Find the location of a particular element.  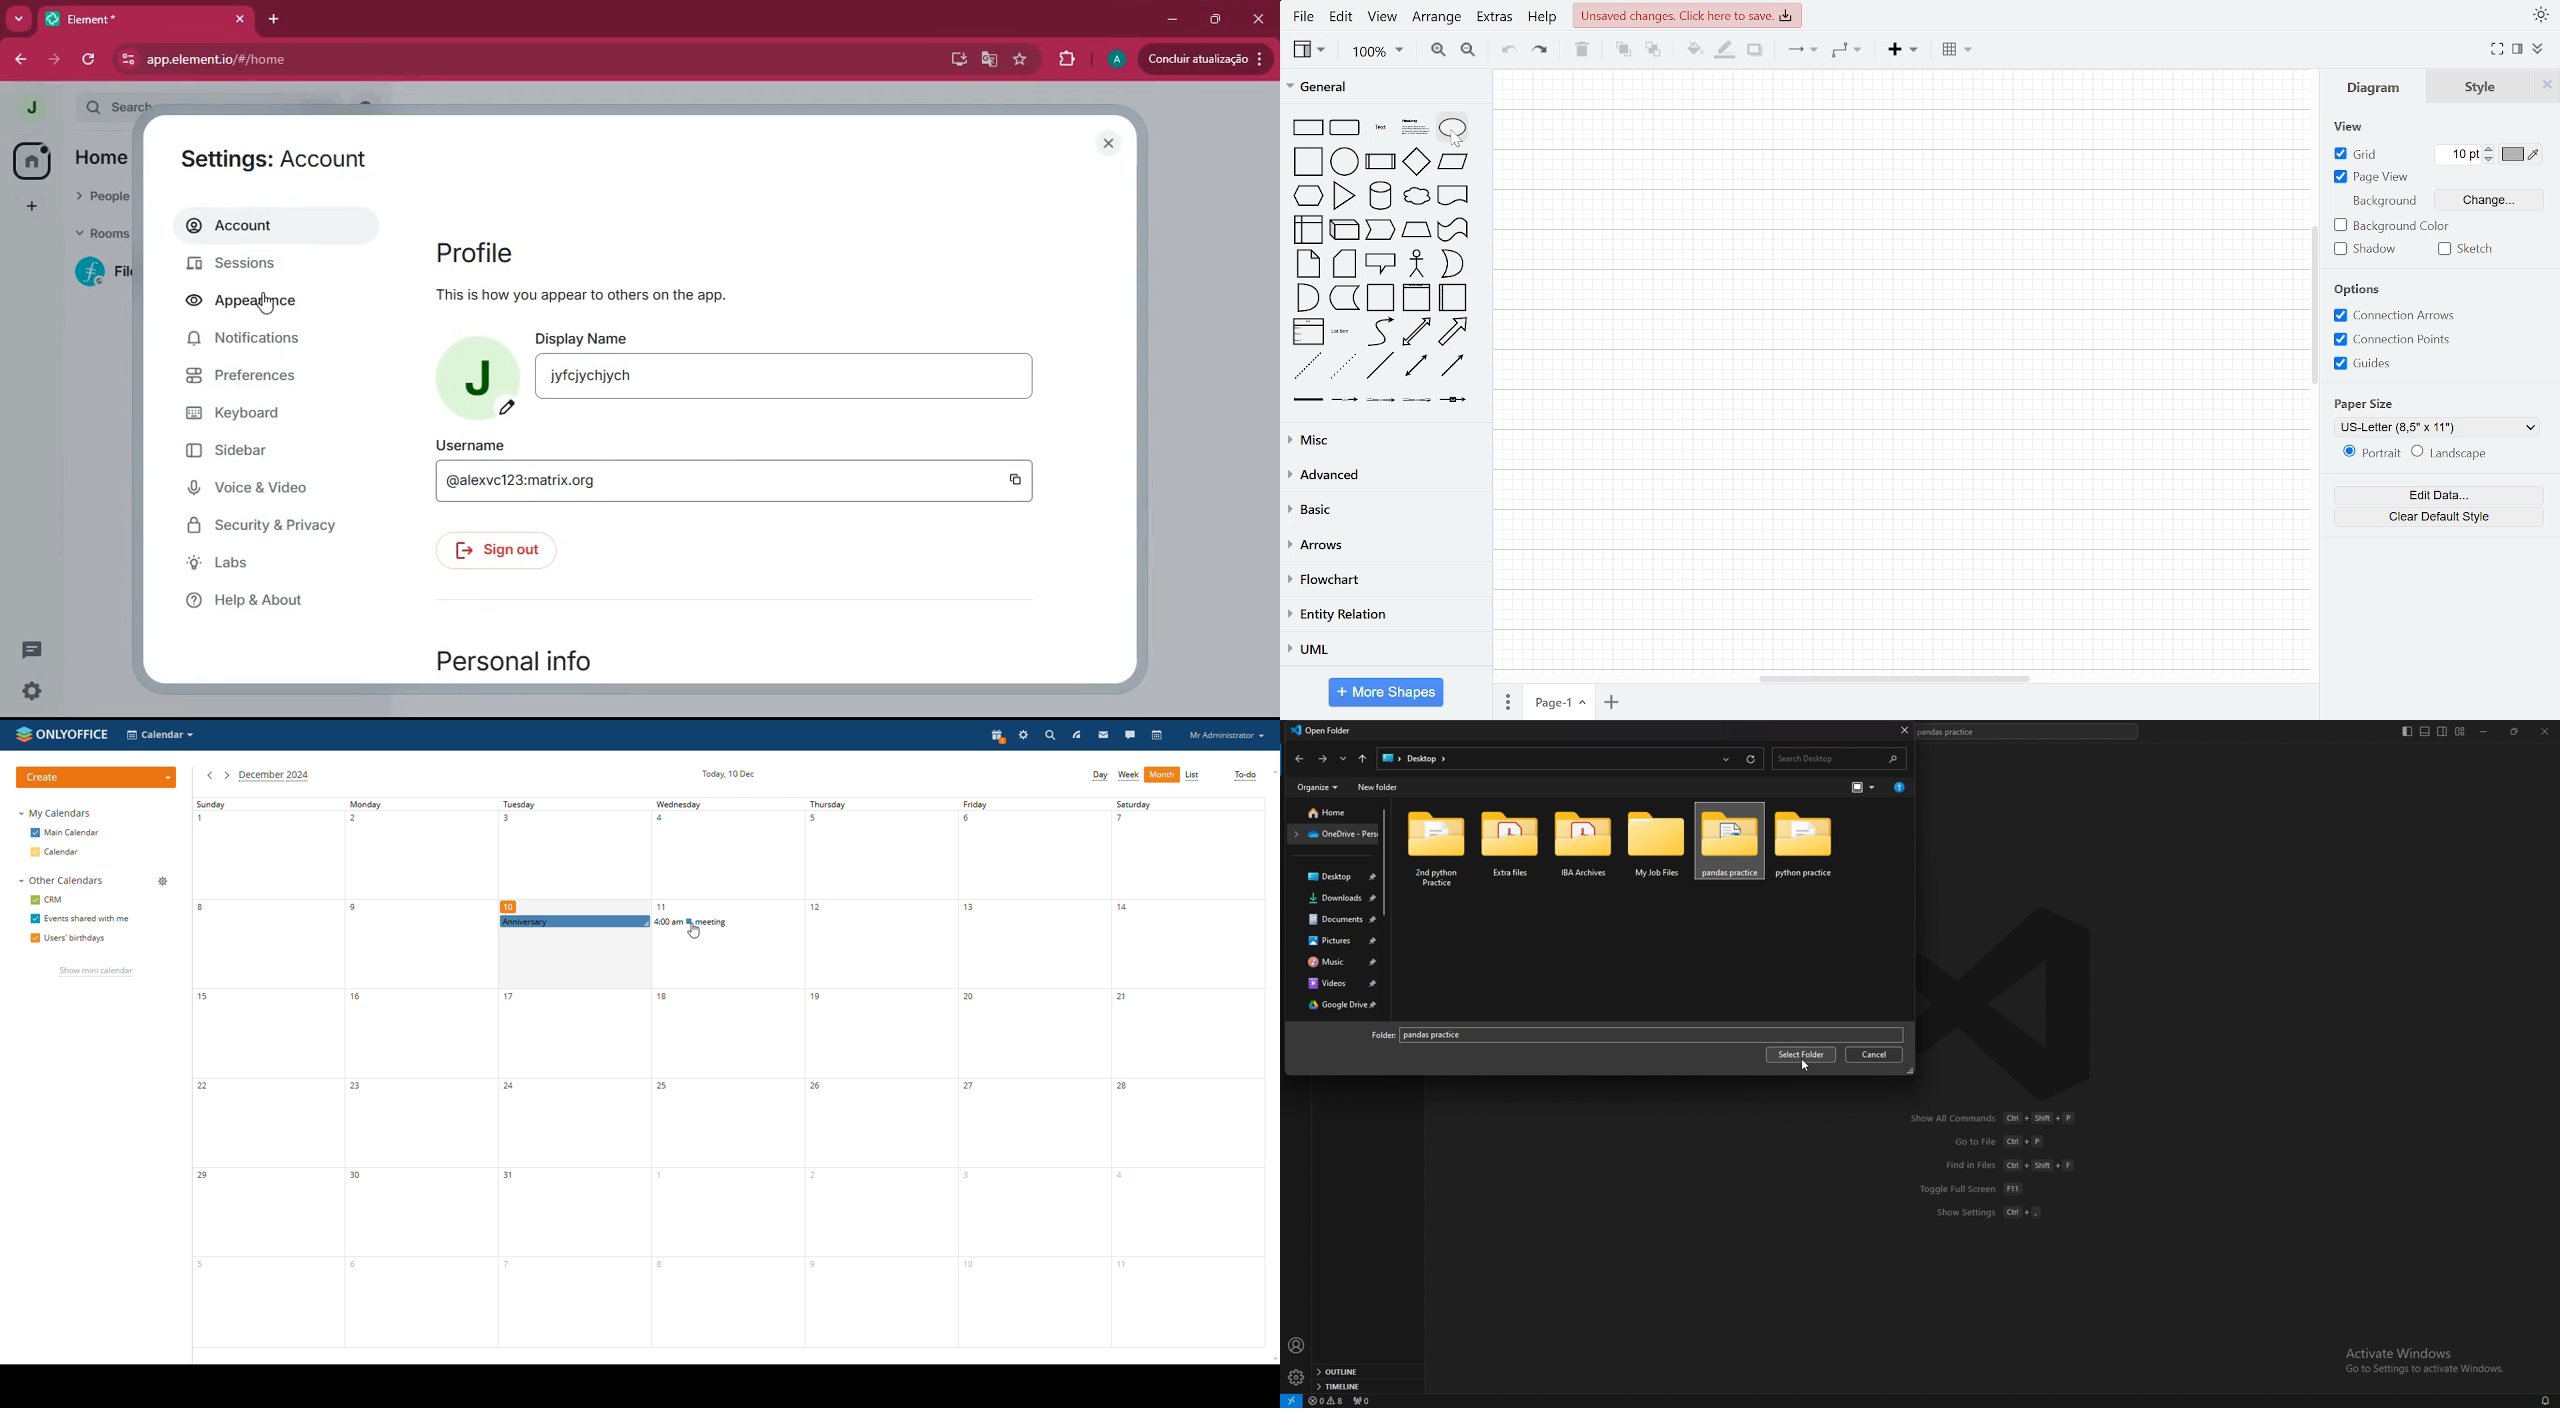

alarms is located at coordinates (2546, 1400).